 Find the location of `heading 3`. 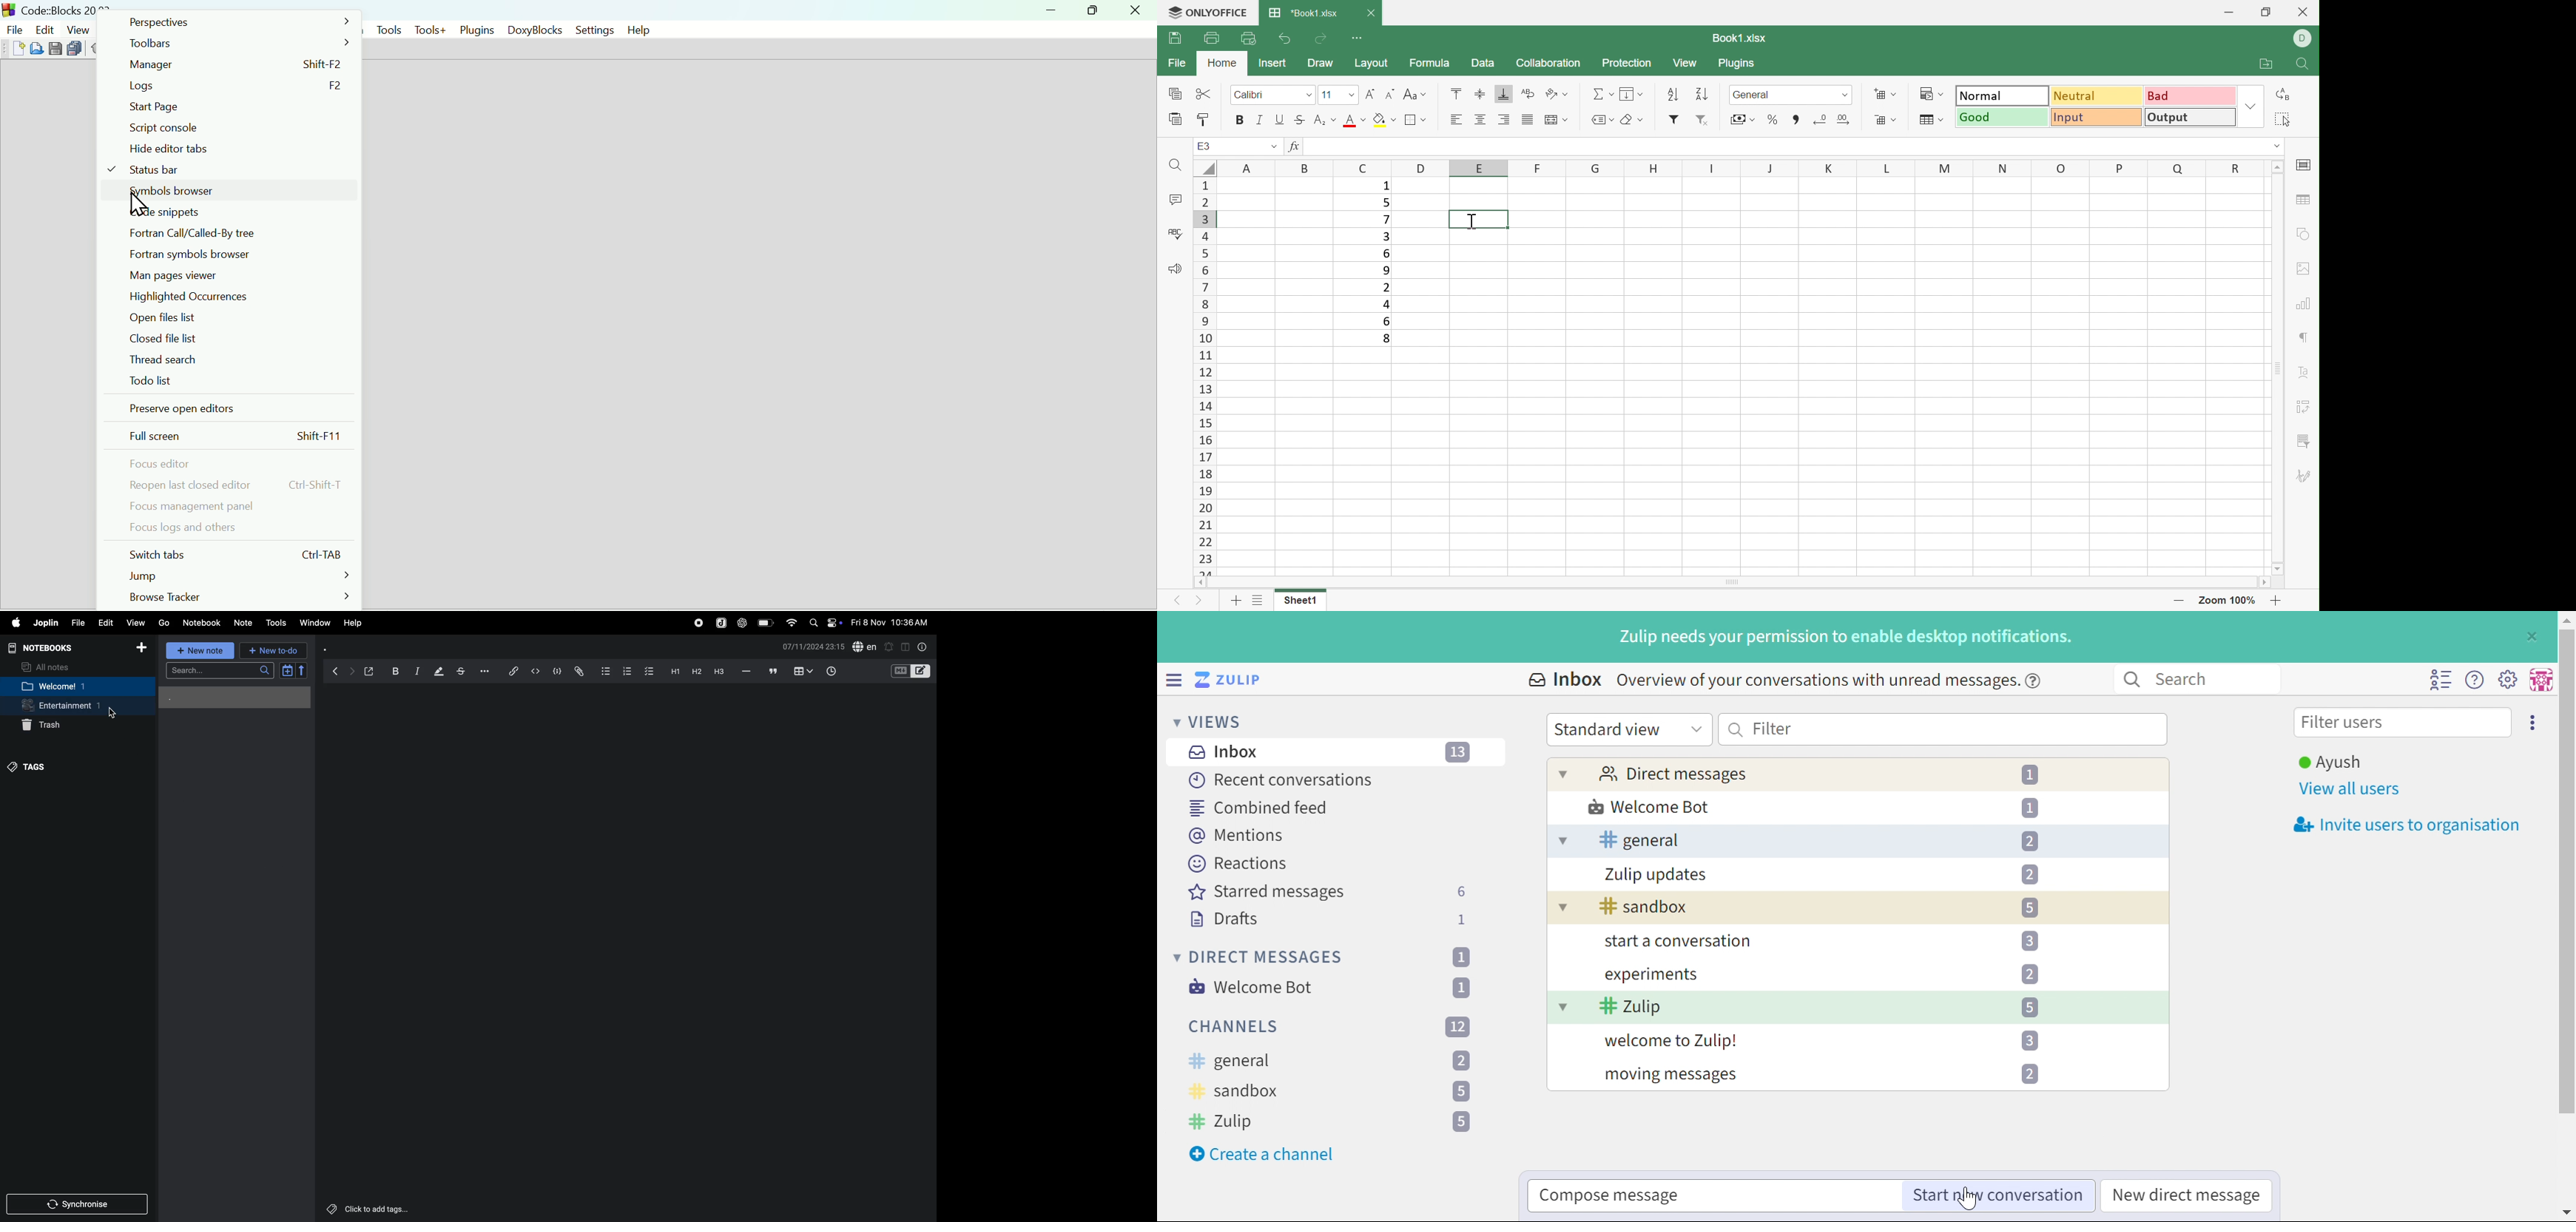

heading 3 is located at coordinates (717, 673).